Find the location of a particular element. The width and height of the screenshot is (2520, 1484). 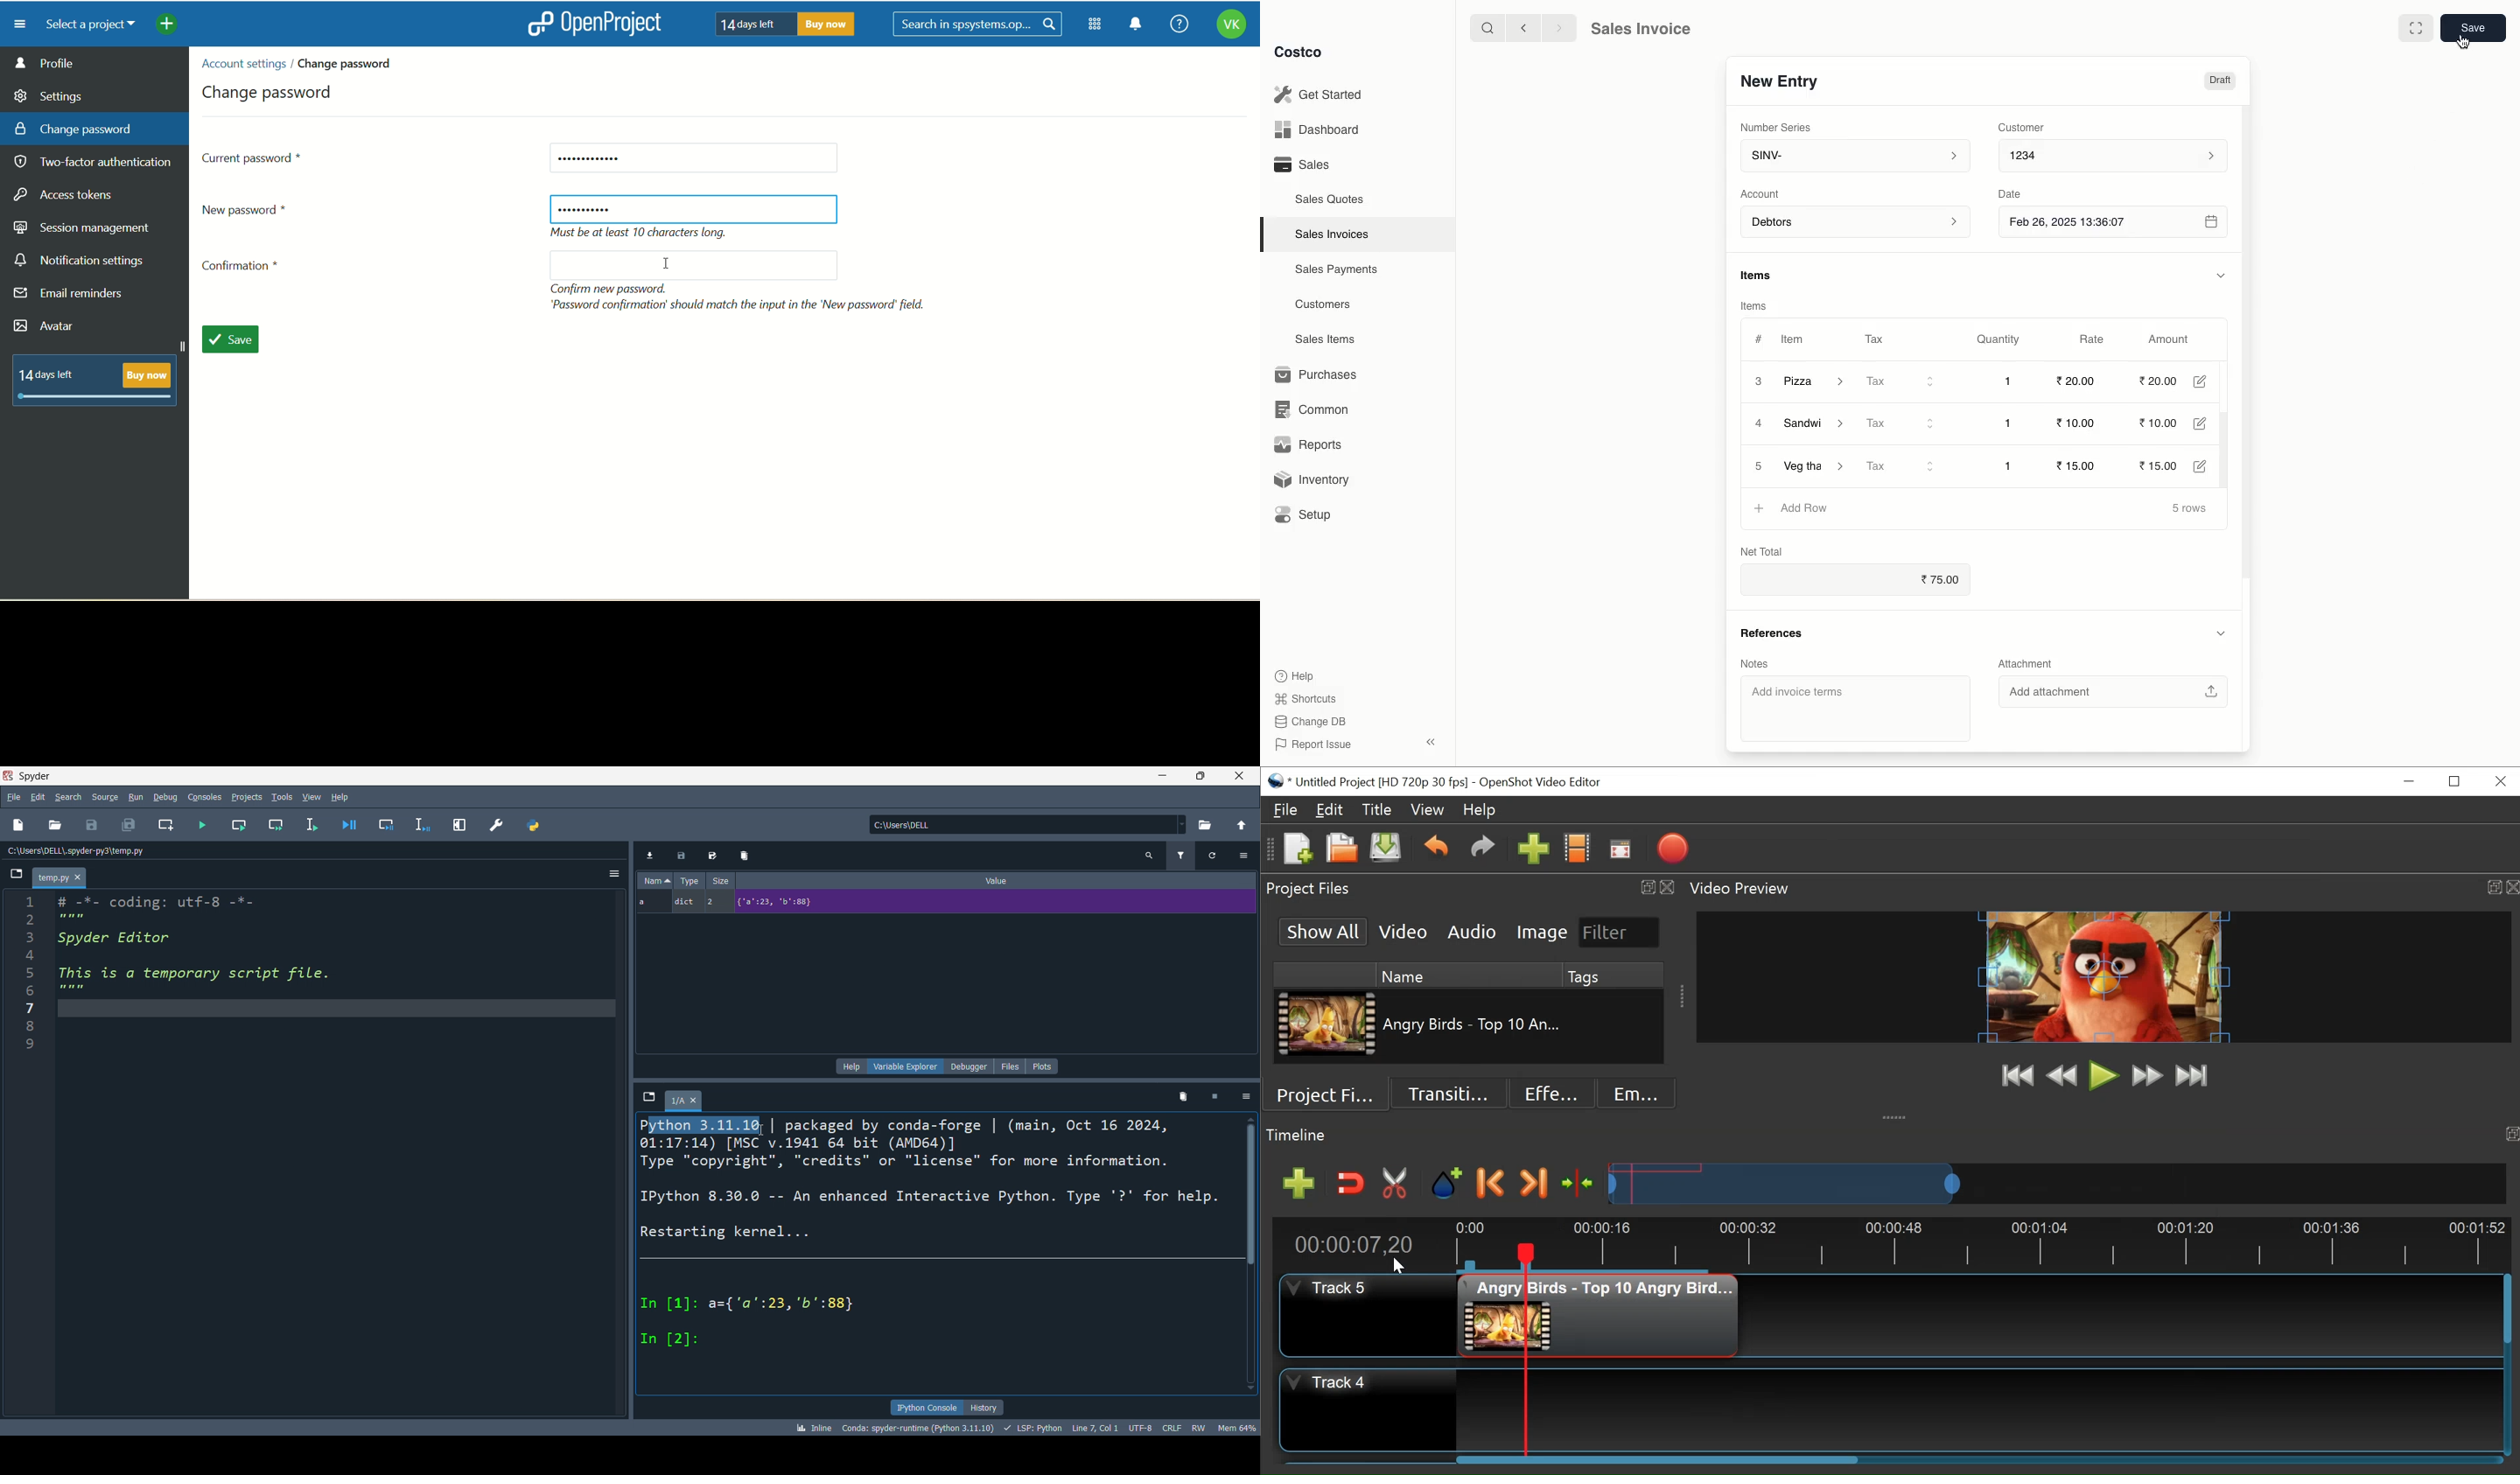

Sales Items is located at coordinates (1329, 339).